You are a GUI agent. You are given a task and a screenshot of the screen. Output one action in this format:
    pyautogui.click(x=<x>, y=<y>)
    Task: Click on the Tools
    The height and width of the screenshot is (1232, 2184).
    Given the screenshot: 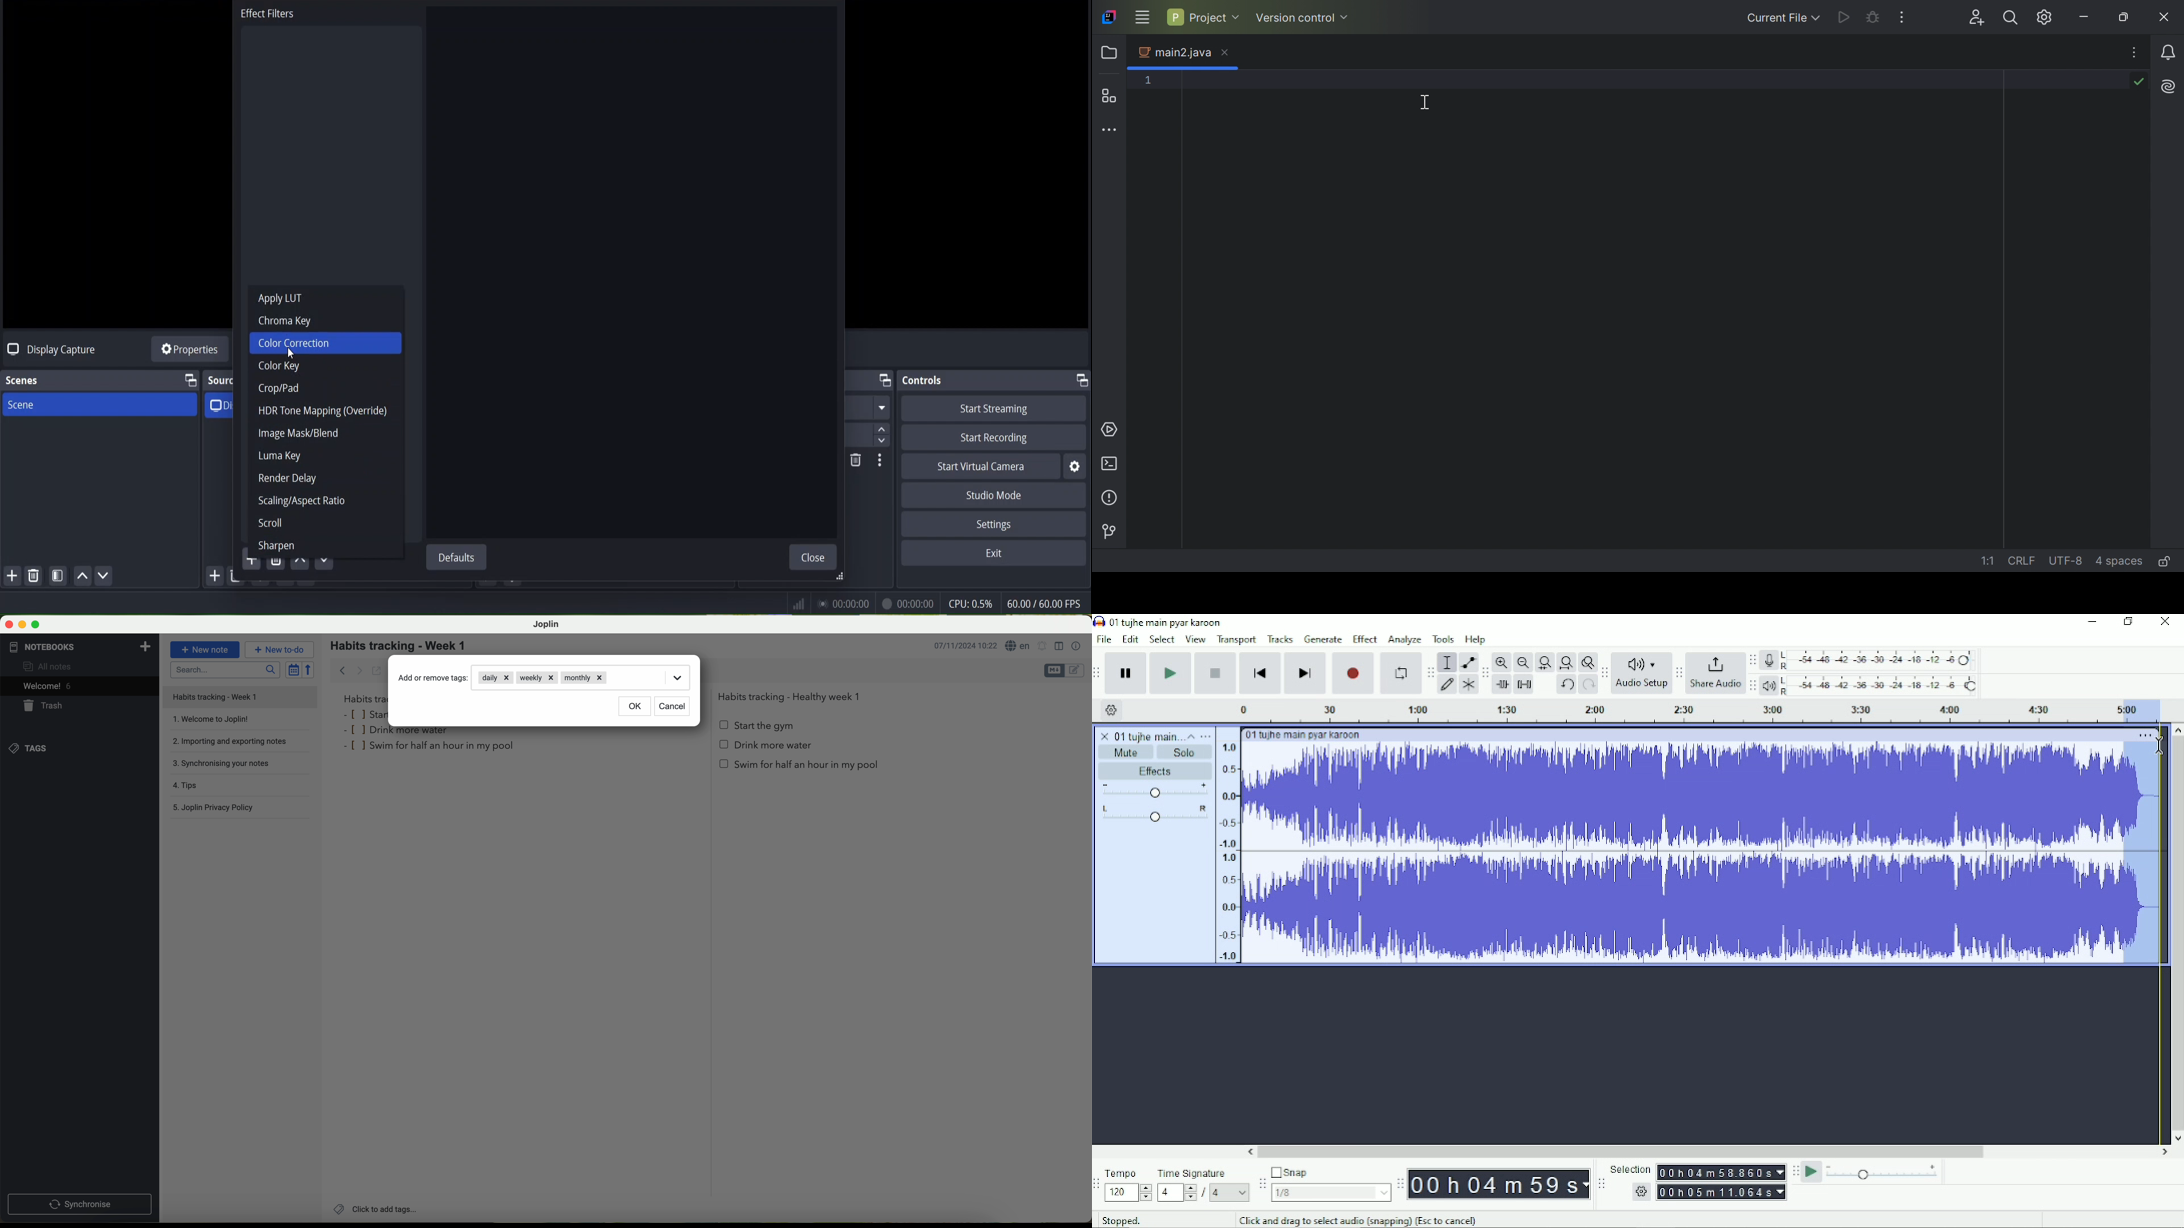 What is the action you would take?
    pyautogui.click(x=1445, y=639)
    